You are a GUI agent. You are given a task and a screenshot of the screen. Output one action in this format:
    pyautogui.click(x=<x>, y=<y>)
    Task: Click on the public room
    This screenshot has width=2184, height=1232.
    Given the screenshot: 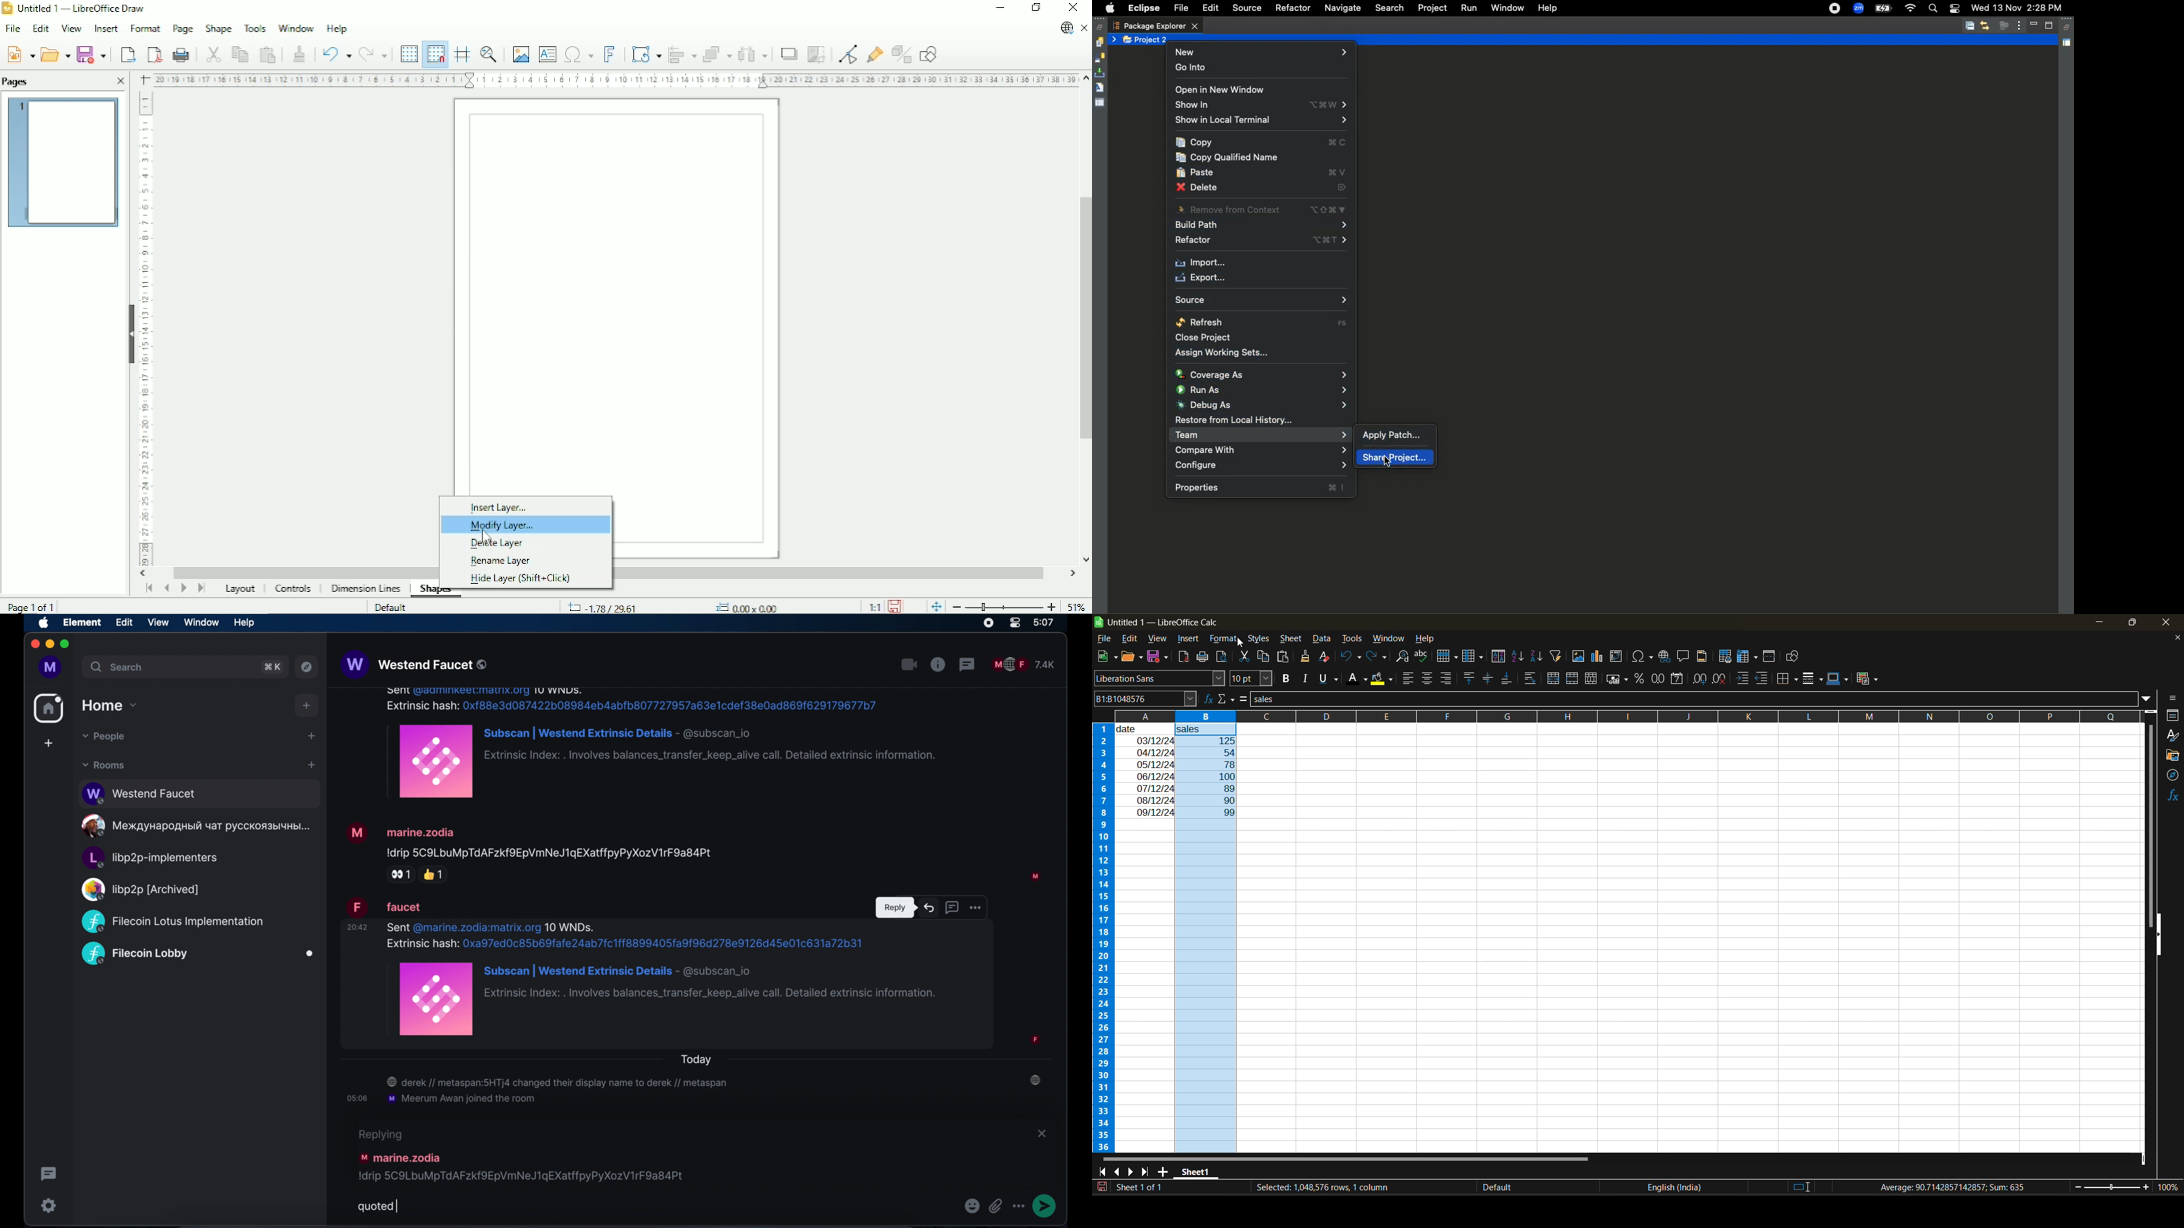 What is the action you would take?
    pyautogui.click(x=150, y=858)
    